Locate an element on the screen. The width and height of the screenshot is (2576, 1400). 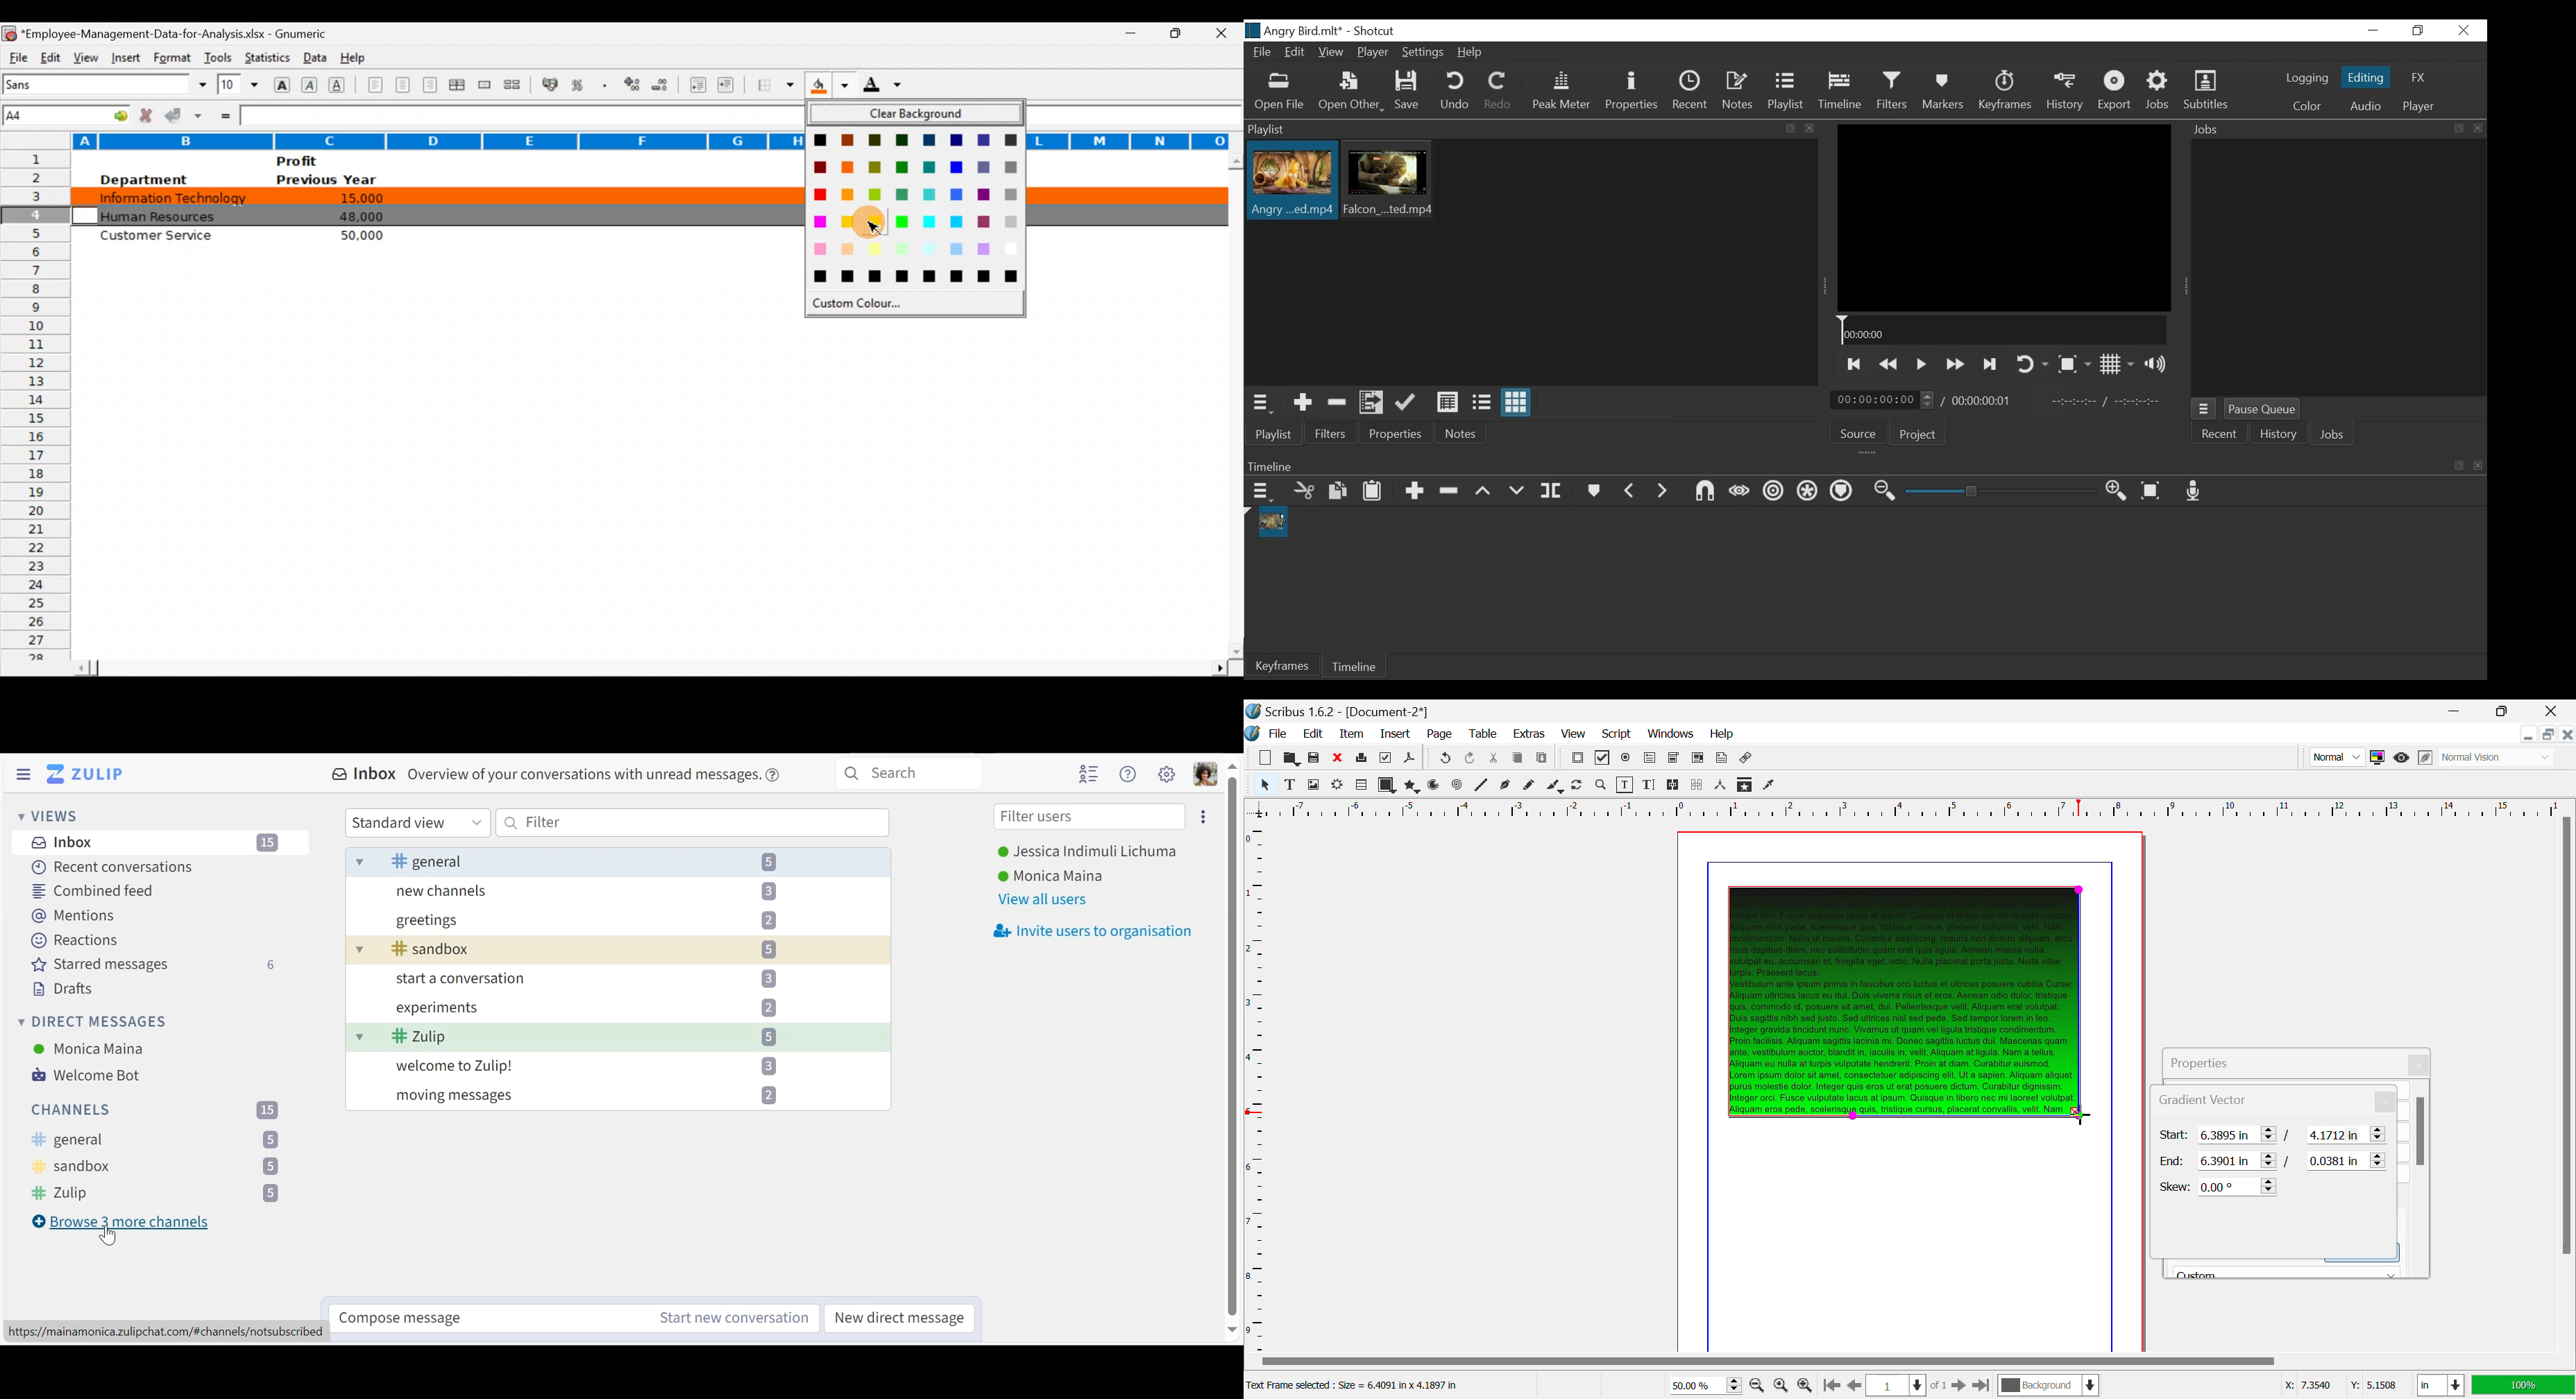
Insert is located at coordinates (124, 56).